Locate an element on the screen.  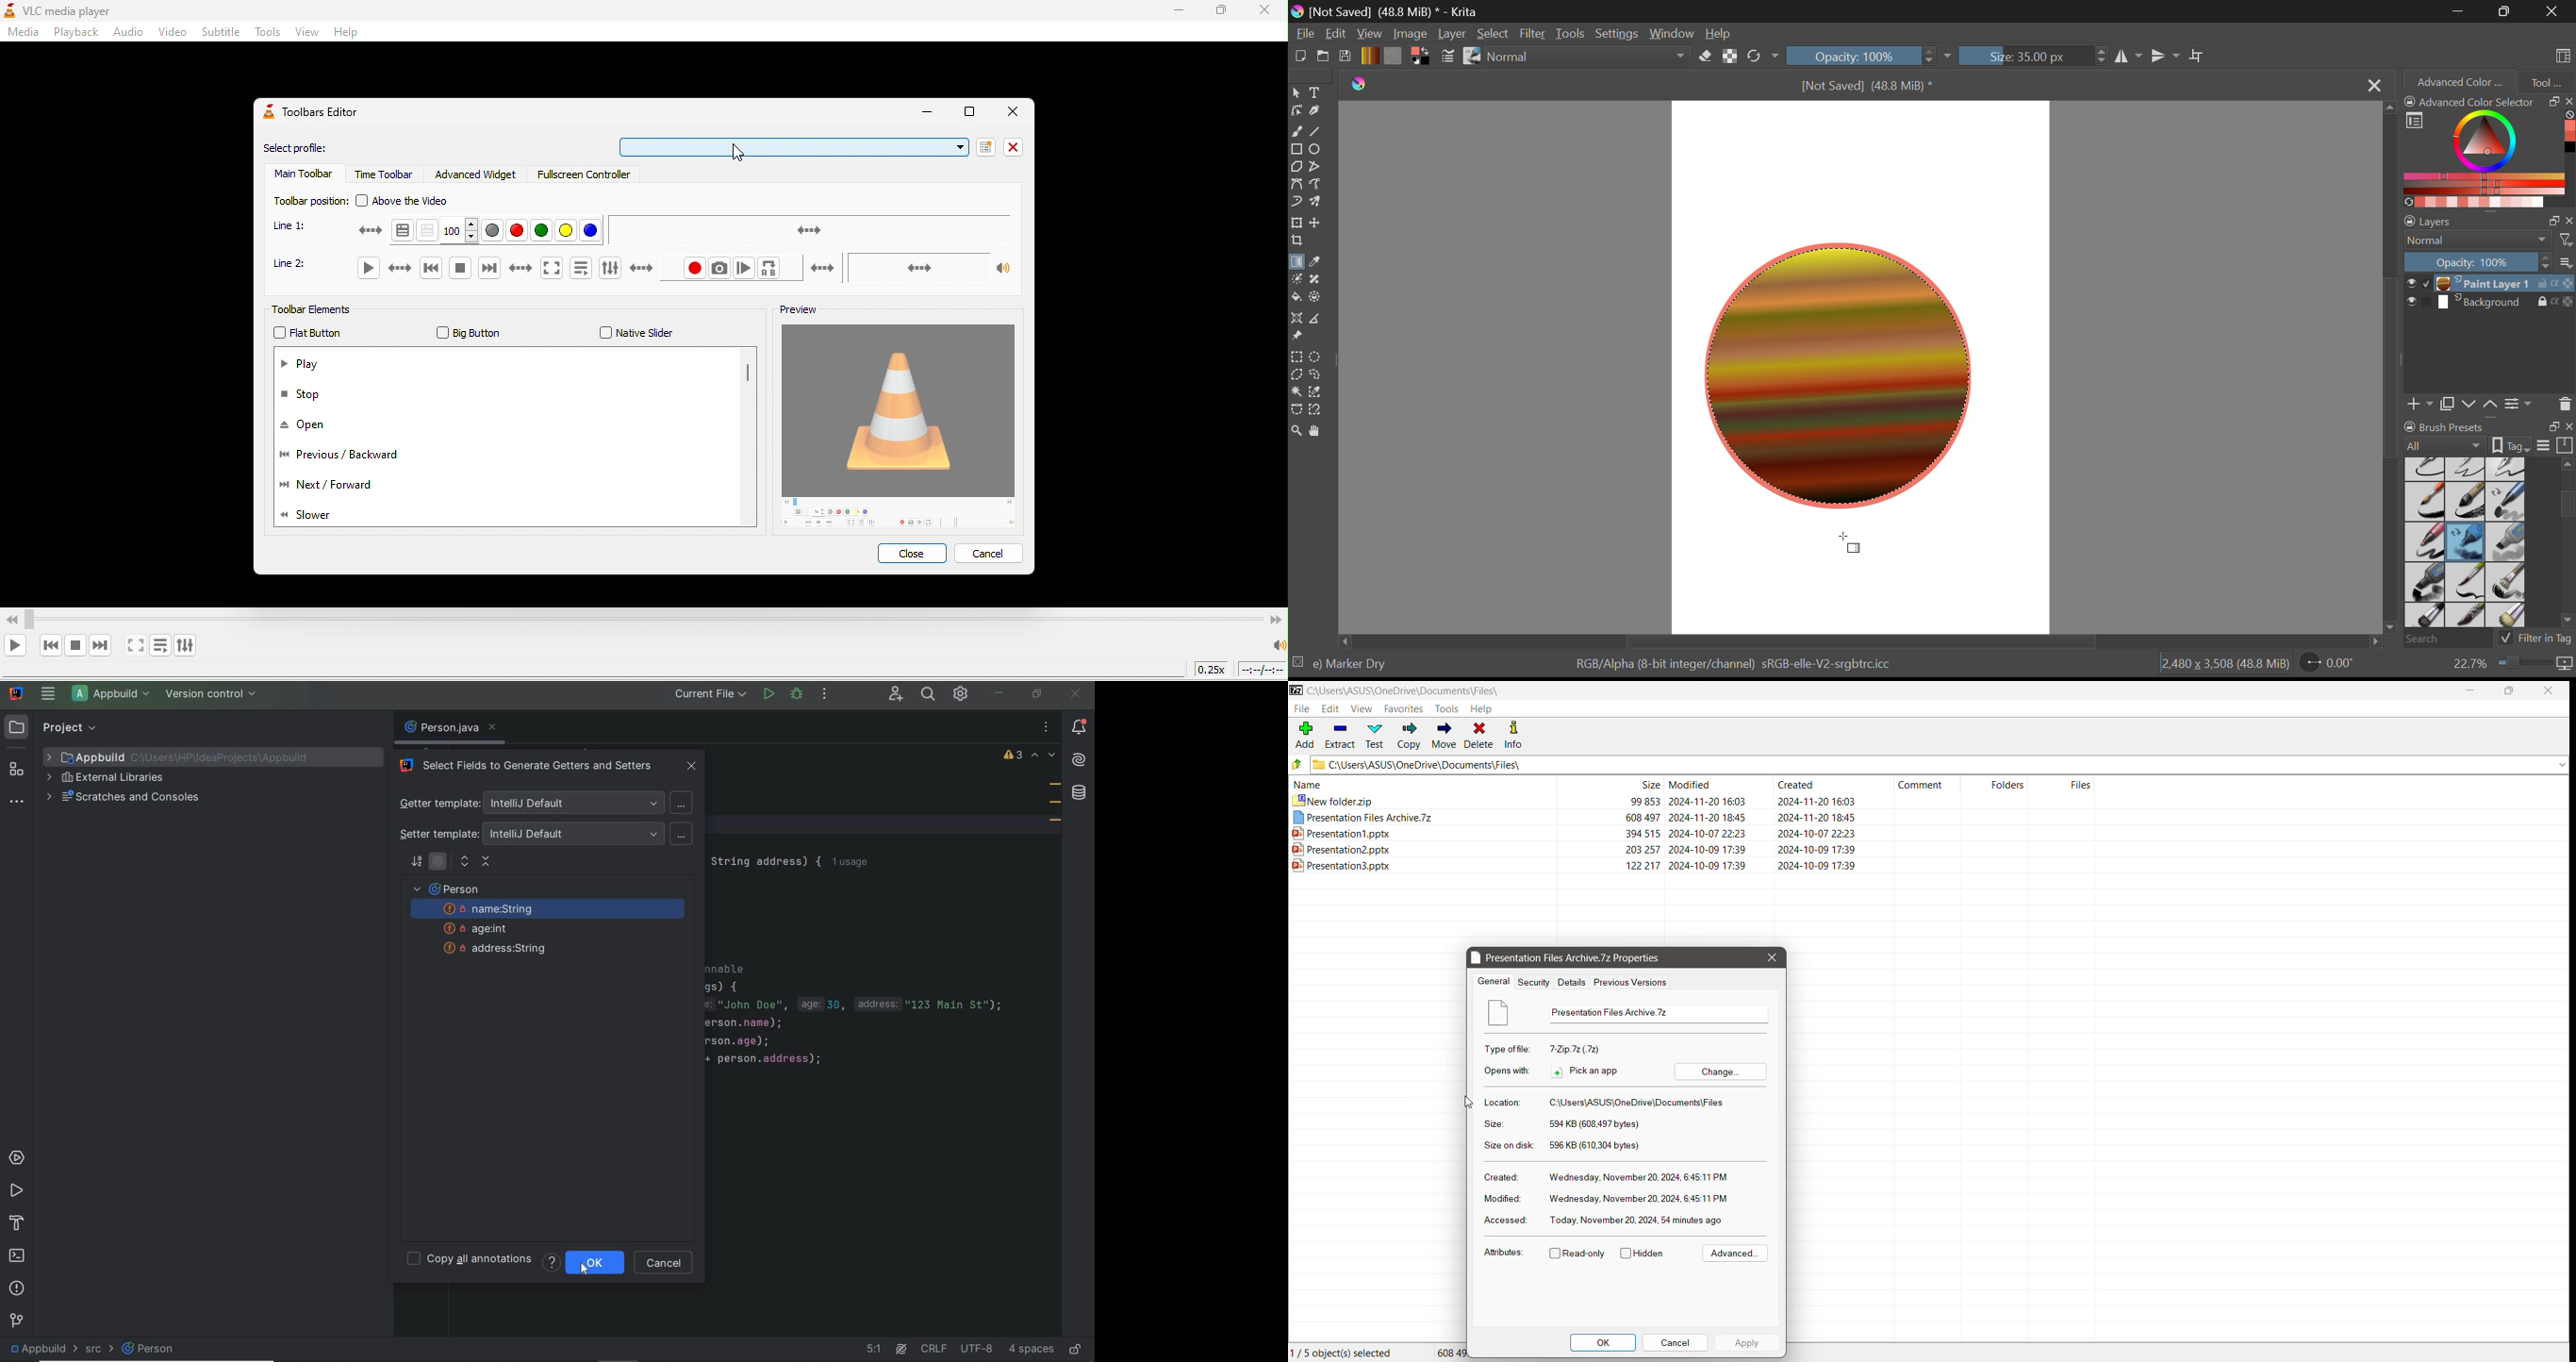
person.java is located at coordinates (449, 728).